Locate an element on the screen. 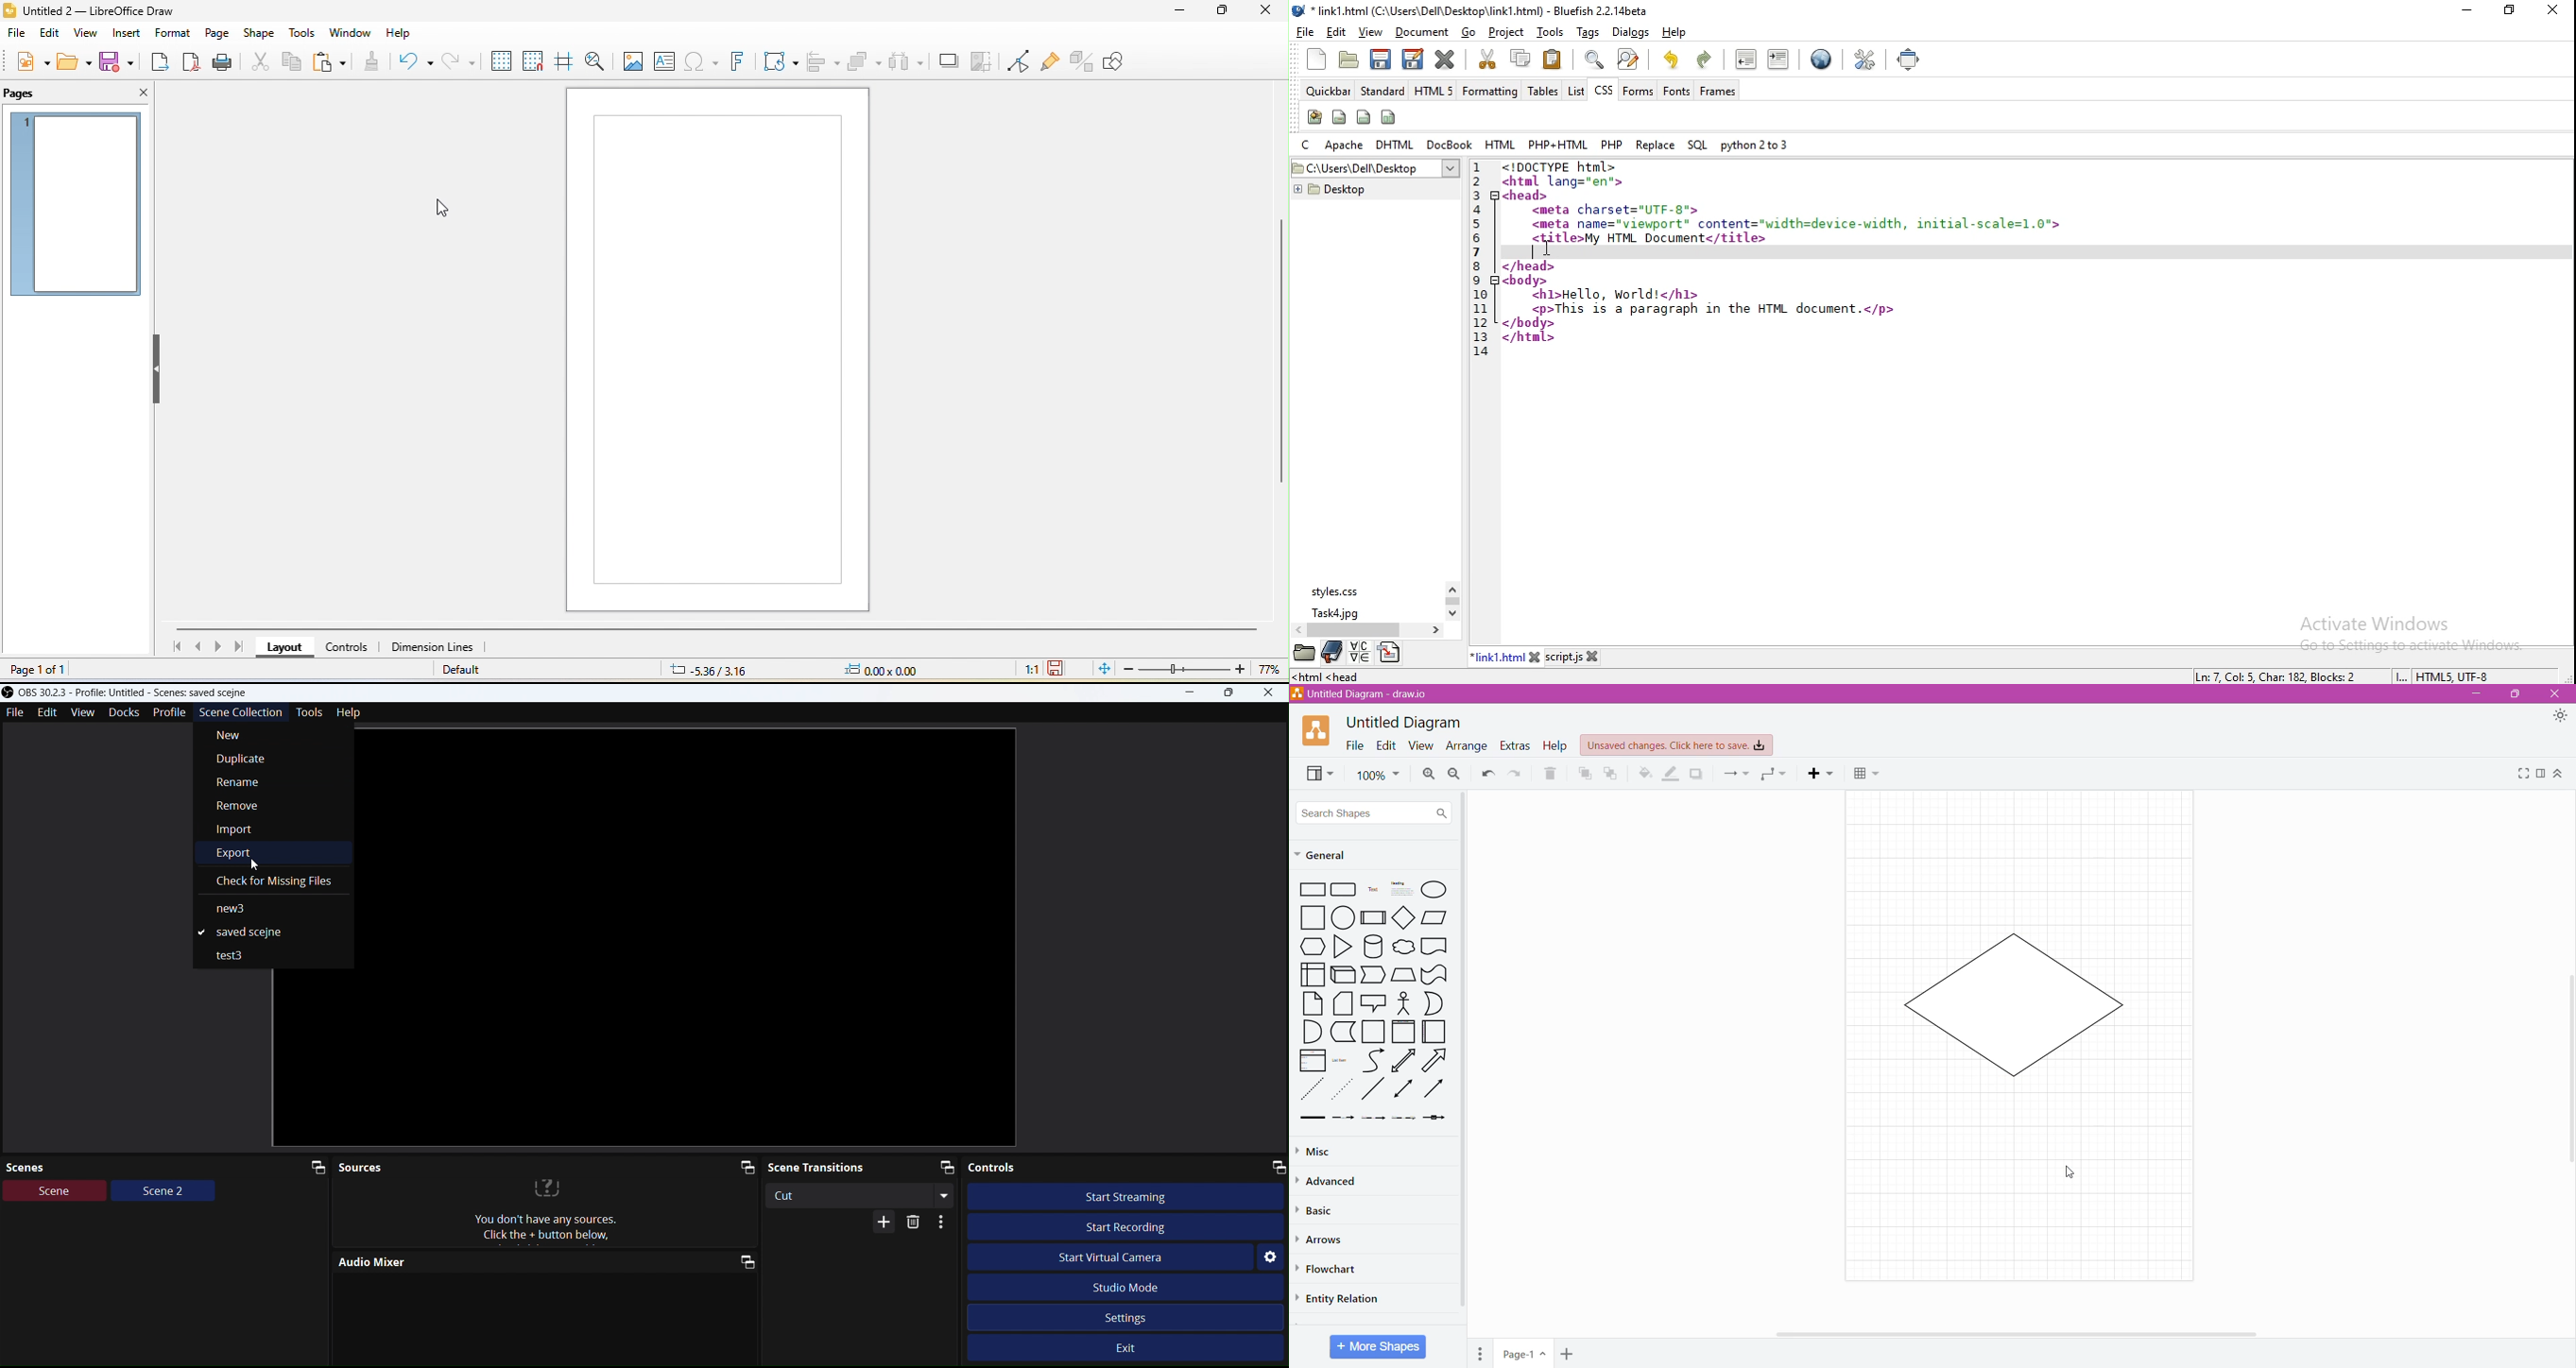 The width and height of the screenshot is (2576, 1372). format is located at coordinates (170, 35).